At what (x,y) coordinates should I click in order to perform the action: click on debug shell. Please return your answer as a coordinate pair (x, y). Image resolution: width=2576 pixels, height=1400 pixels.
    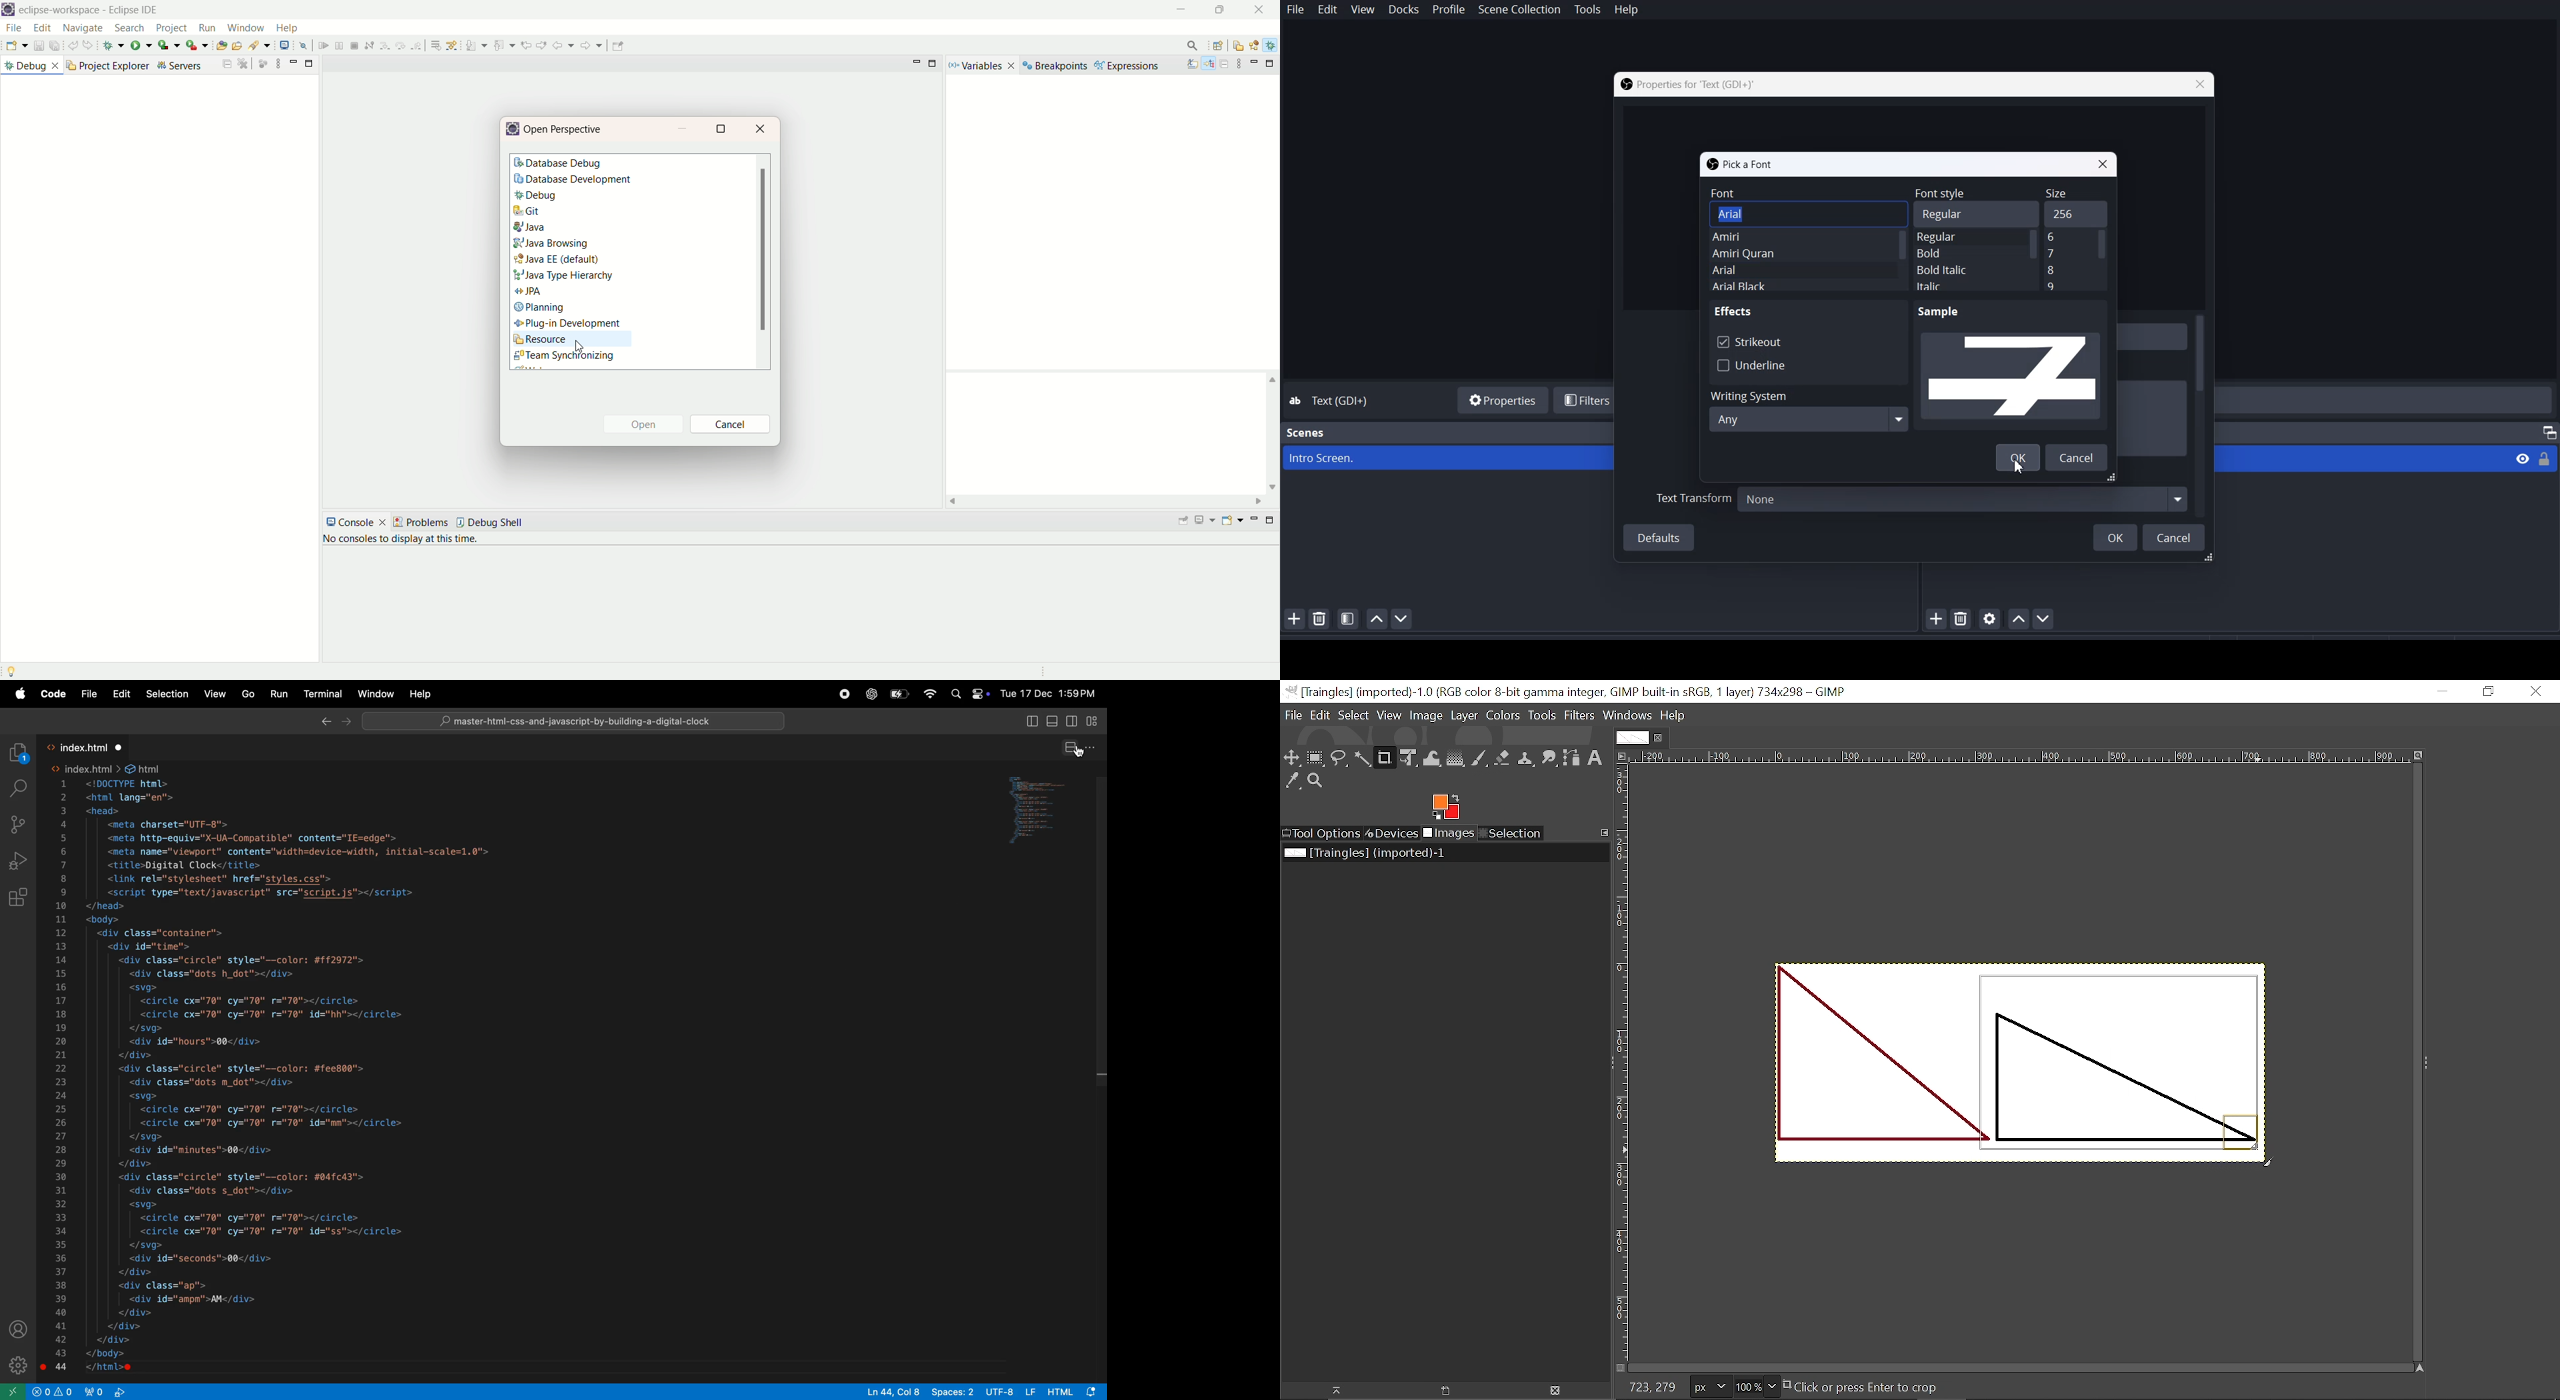
    Looking at the image, I should click on (497, 523).